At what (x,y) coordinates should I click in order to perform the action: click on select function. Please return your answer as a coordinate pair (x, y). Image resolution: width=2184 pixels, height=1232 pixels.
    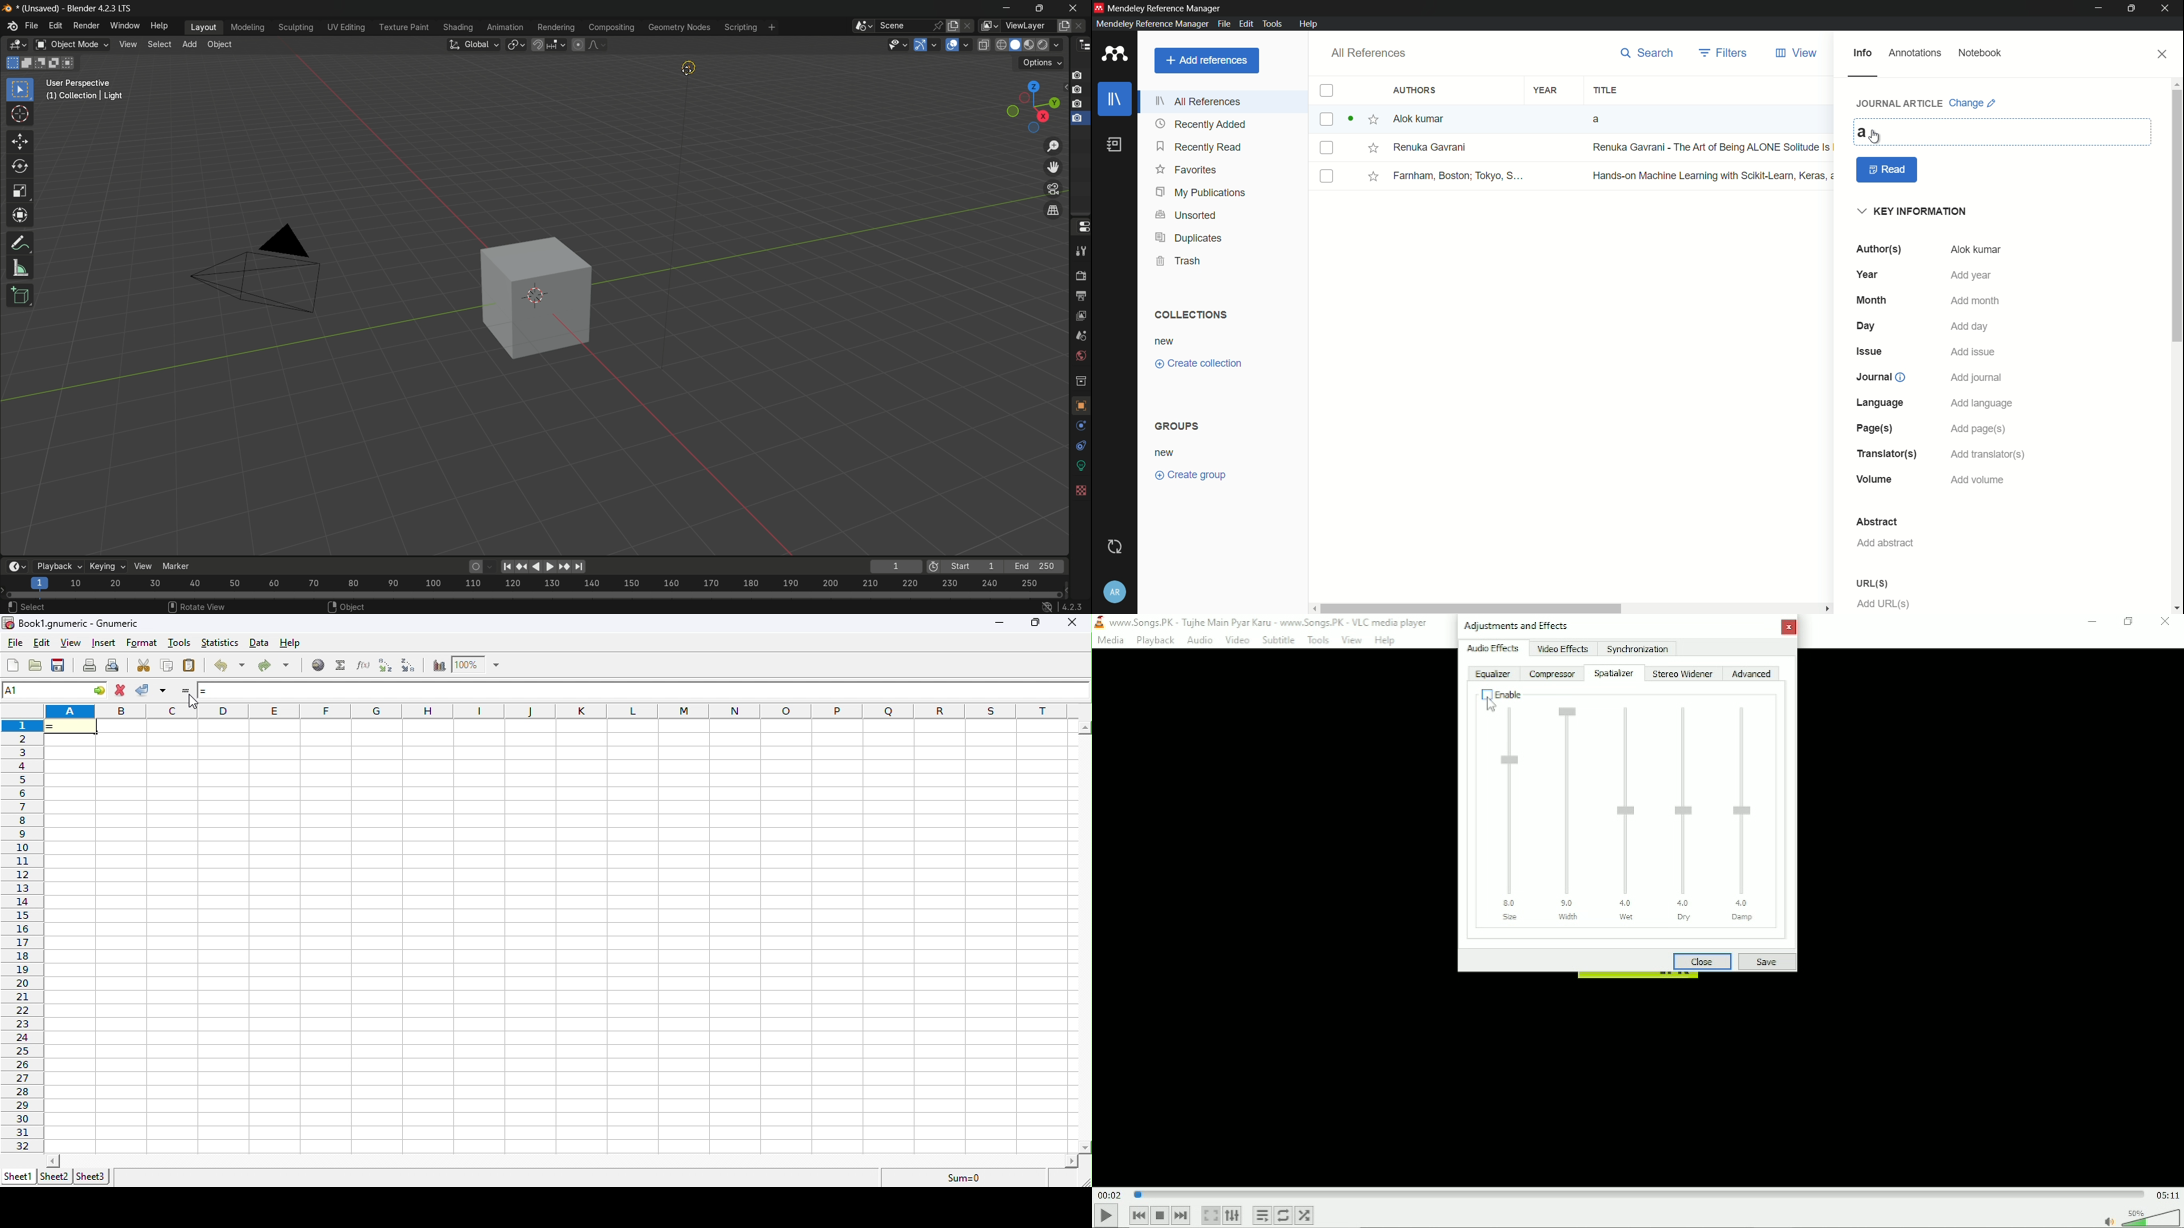
    Looking at the image, I should click on (343, 666).